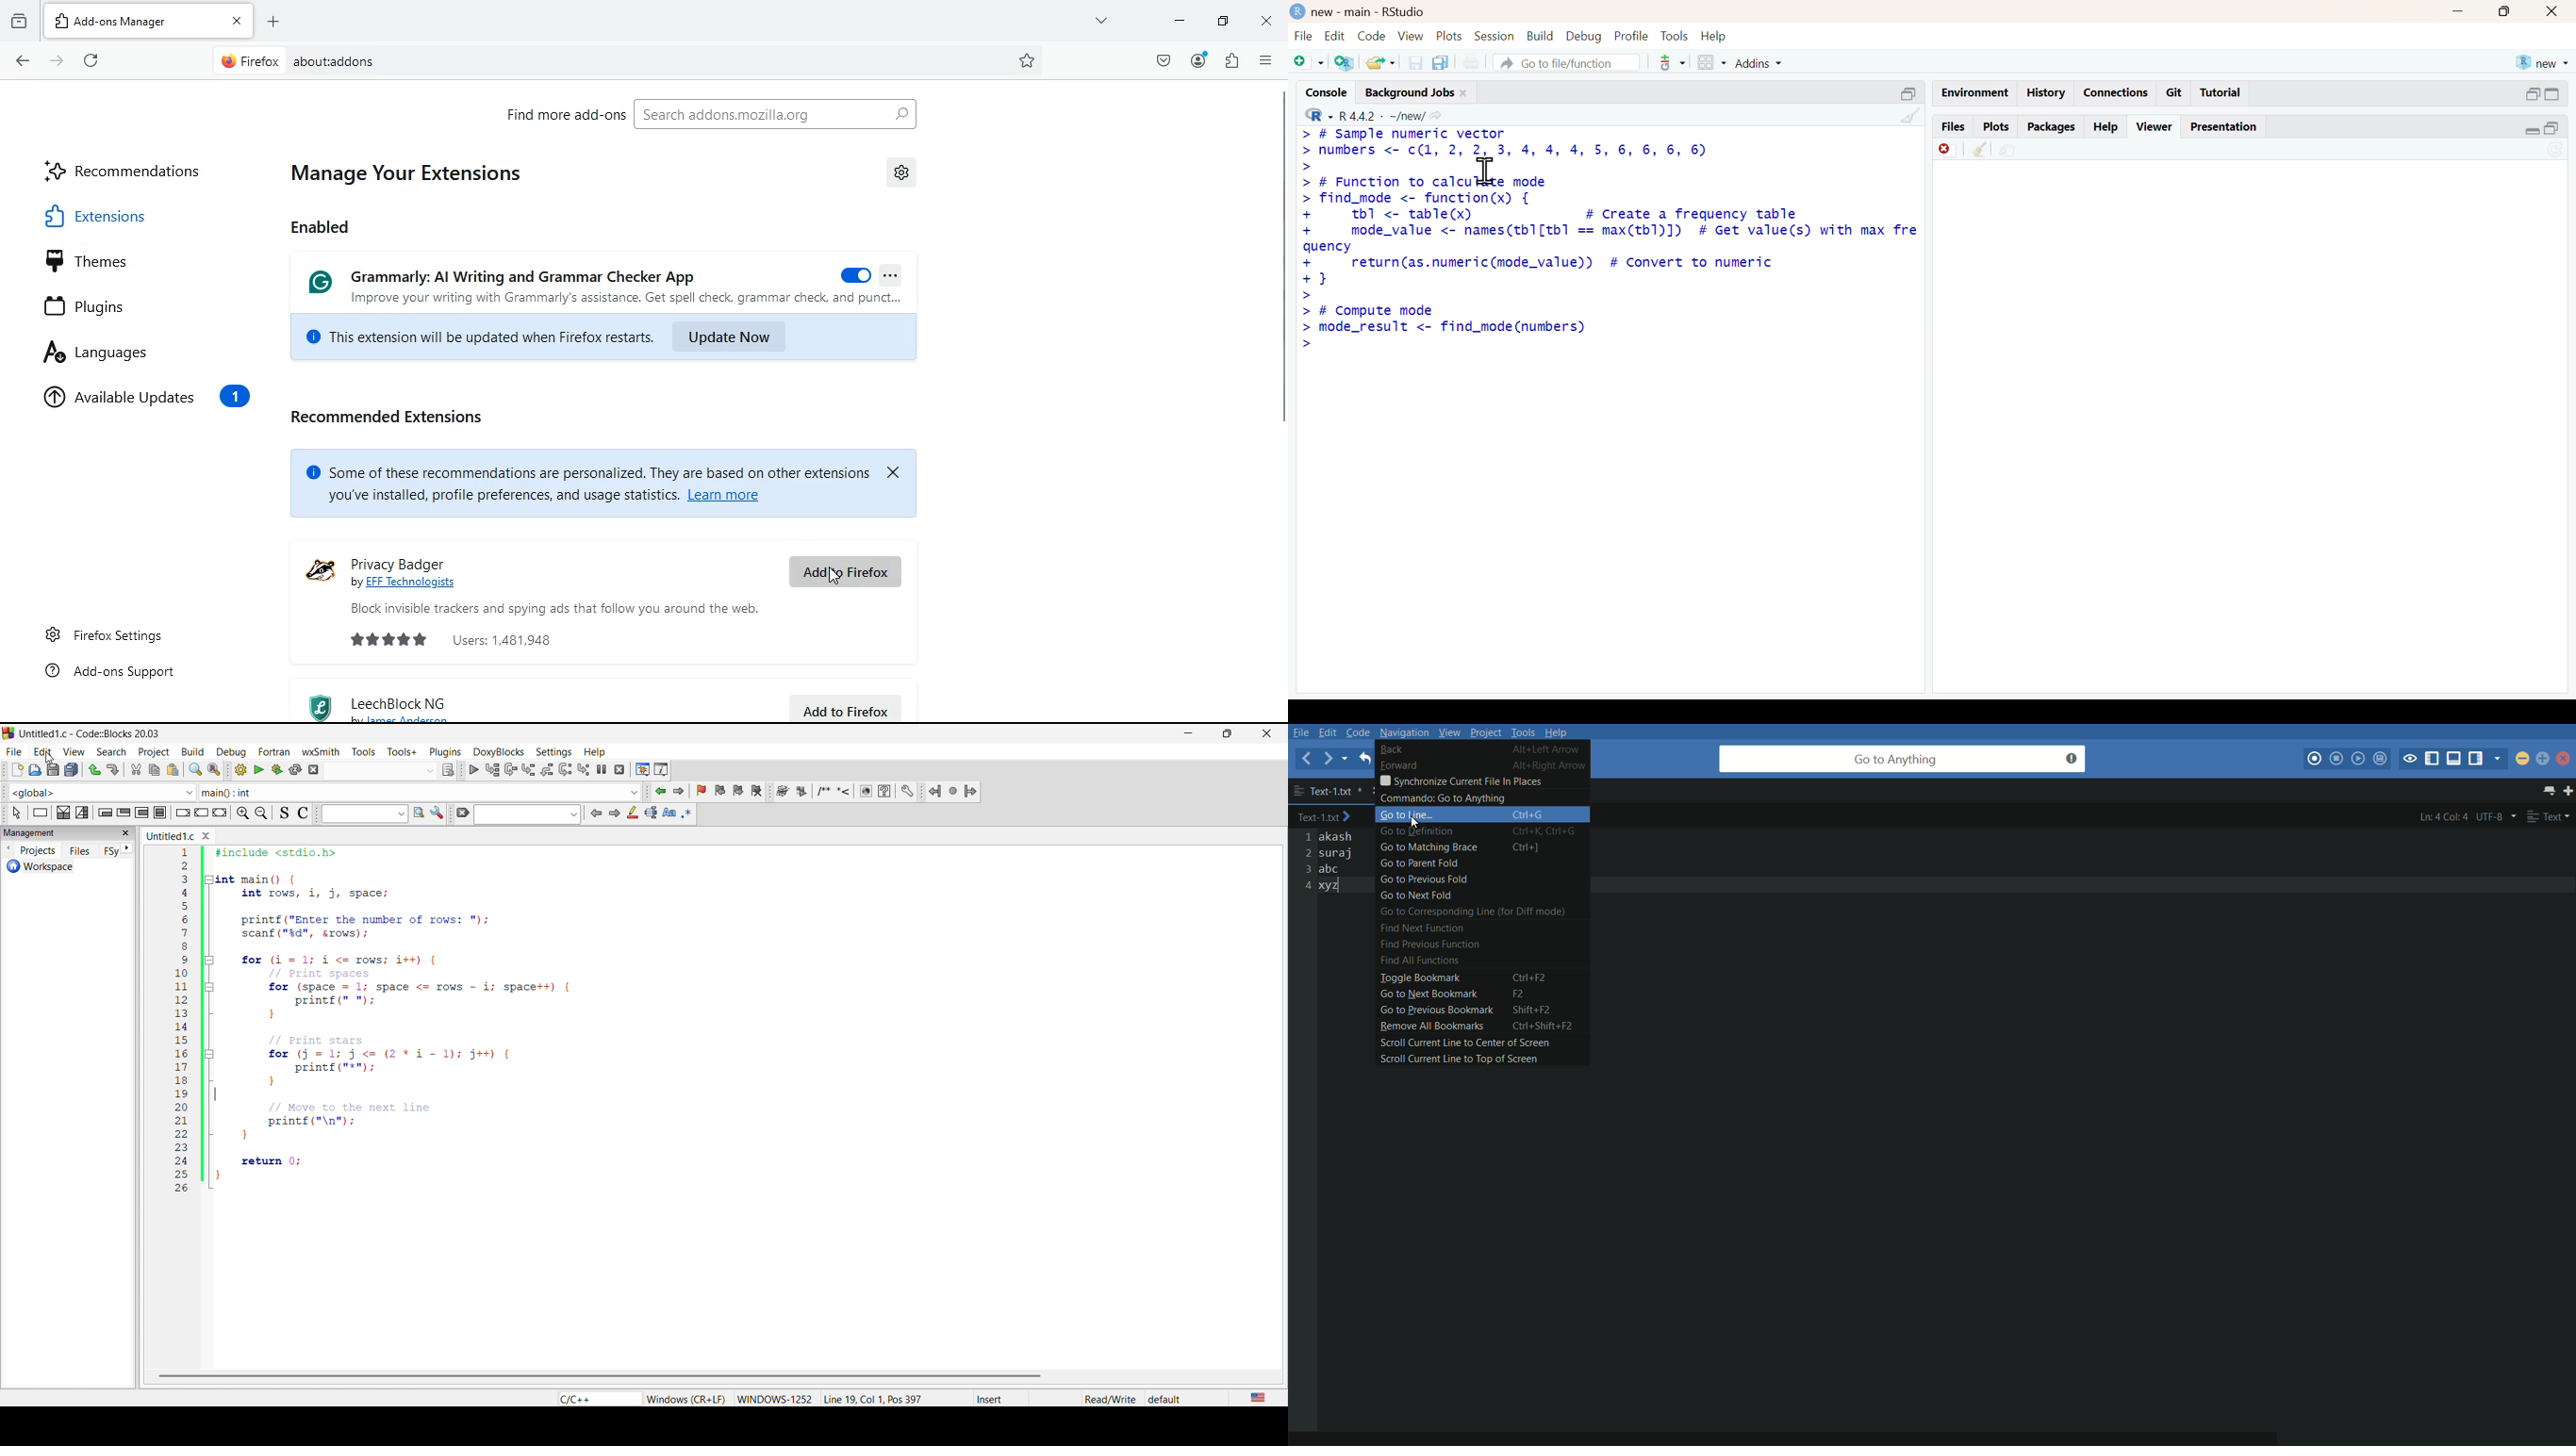 This screenshot has width=2576, height=1456. I want to click on enviornment, so click(1976, 92).